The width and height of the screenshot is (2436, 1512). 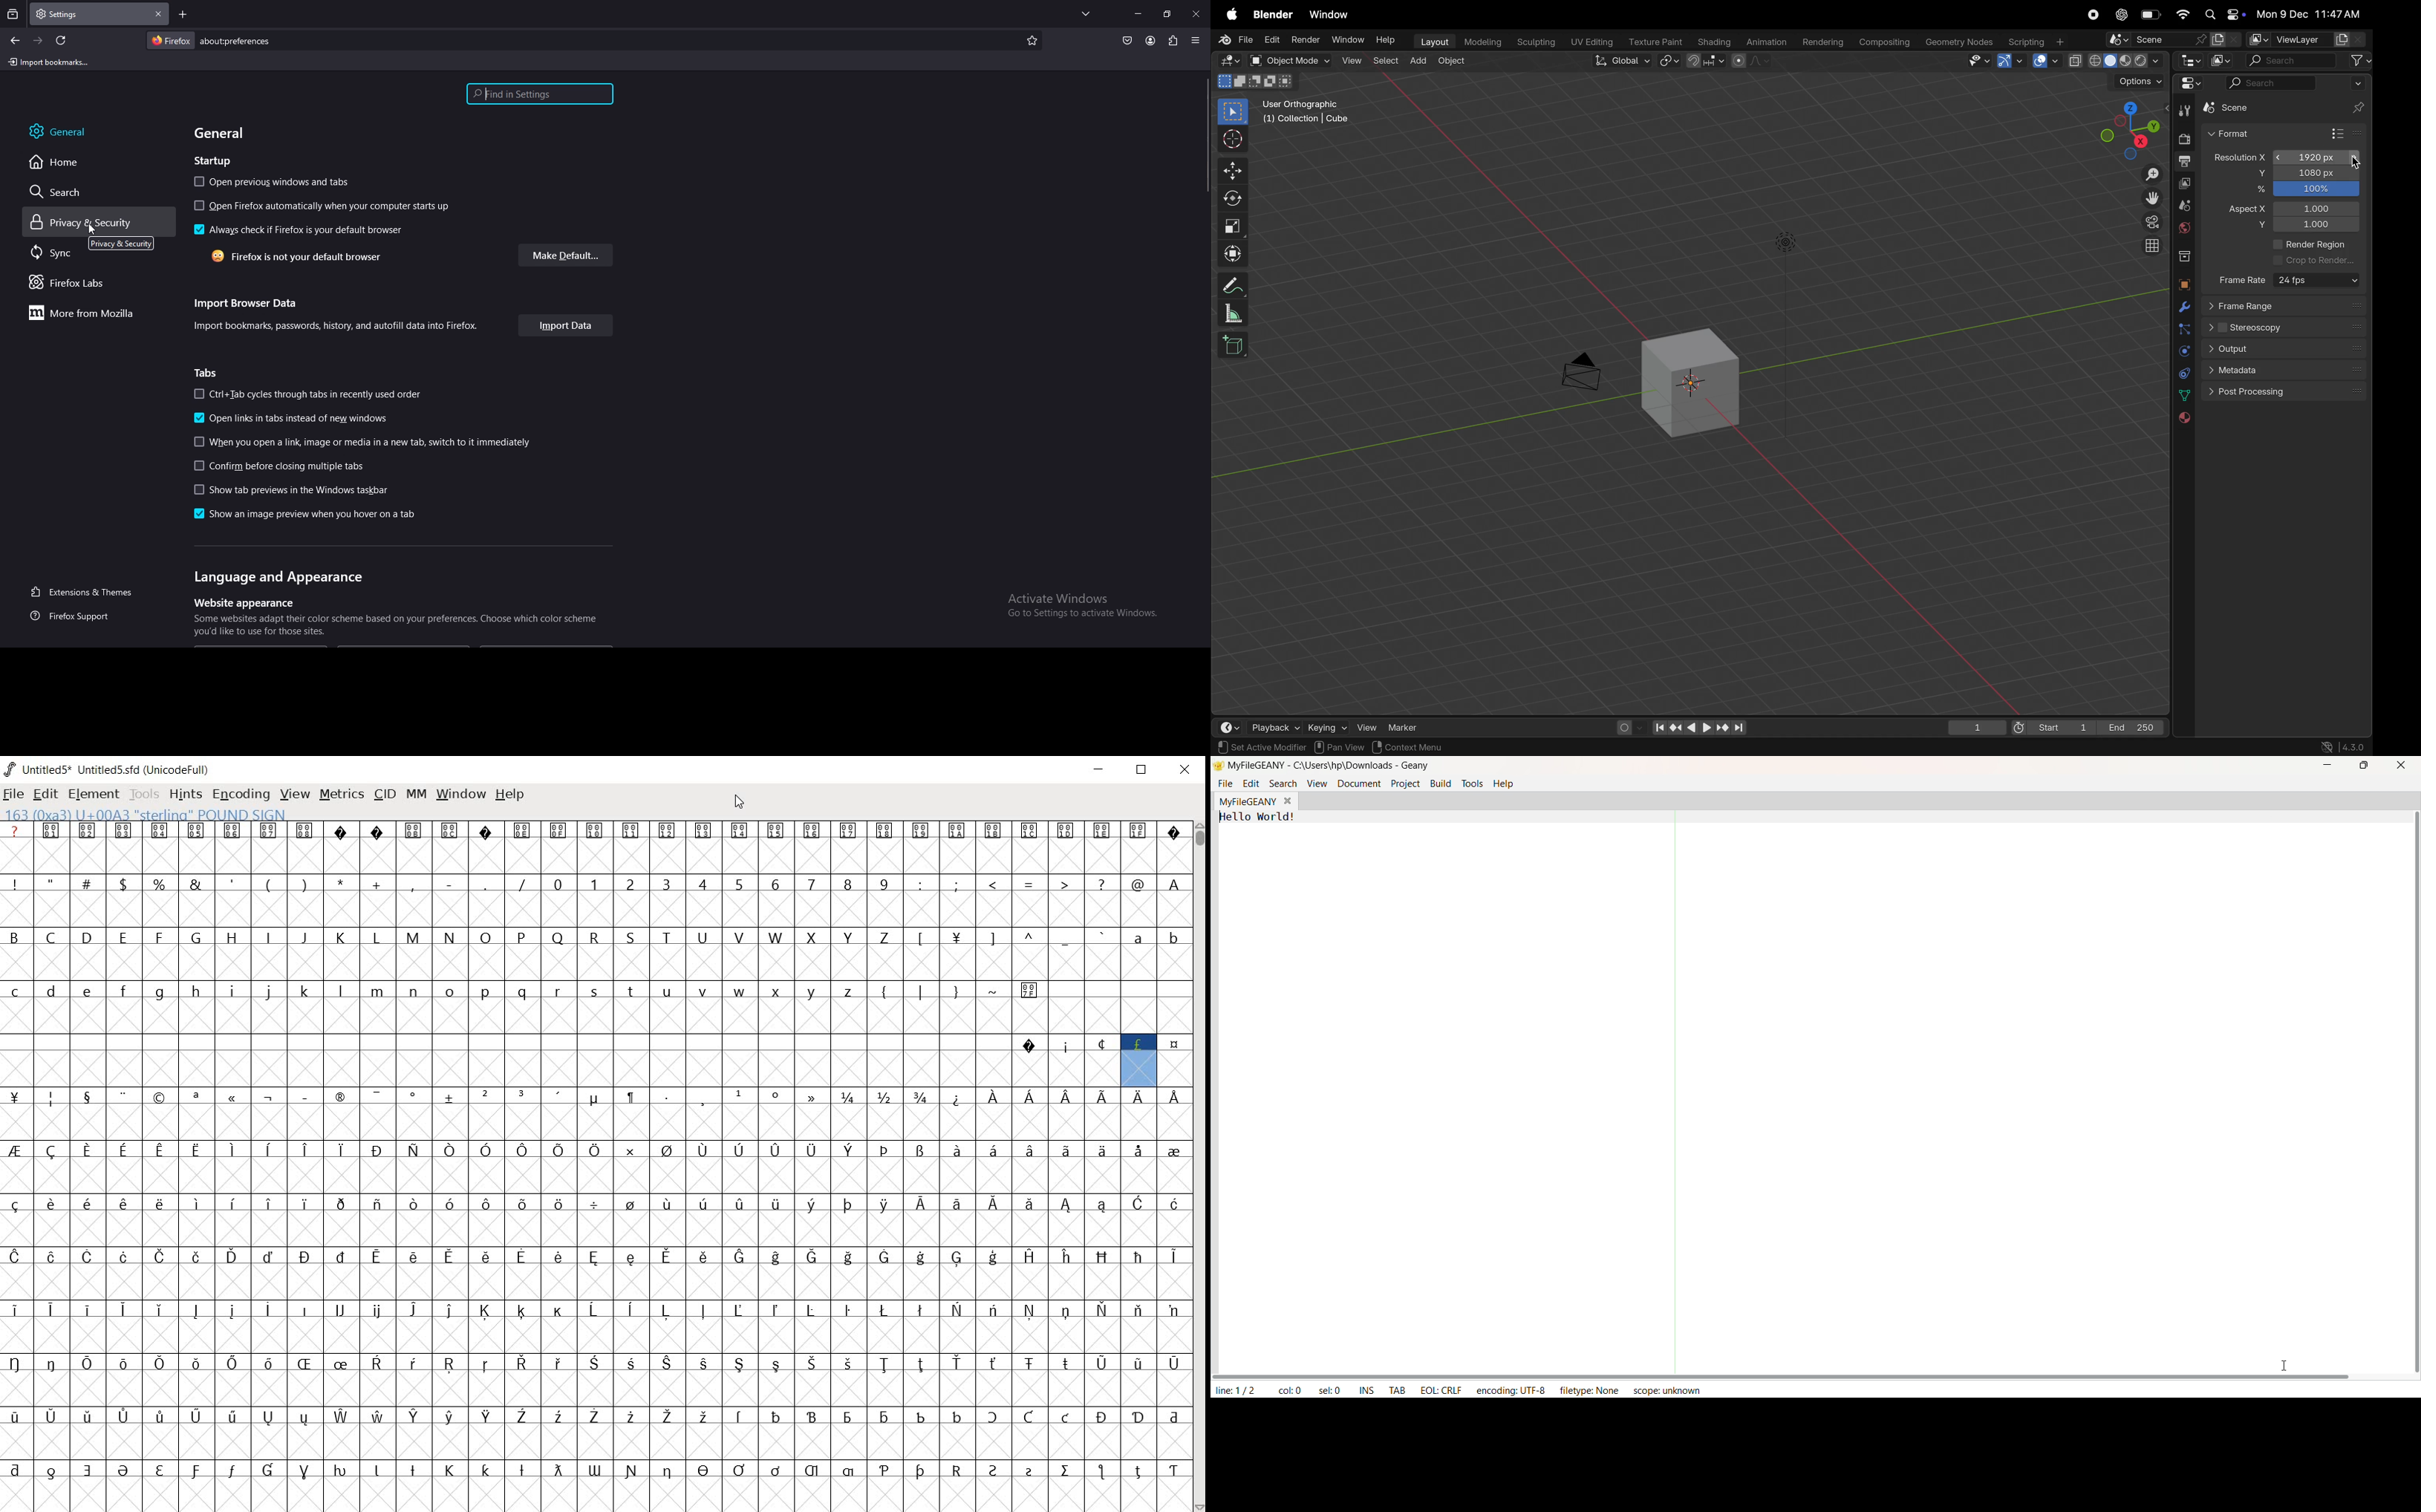 What do you see at coordinates (209, 373) in the screenshot?
I see `tabs` at bounding box center [209, 373].